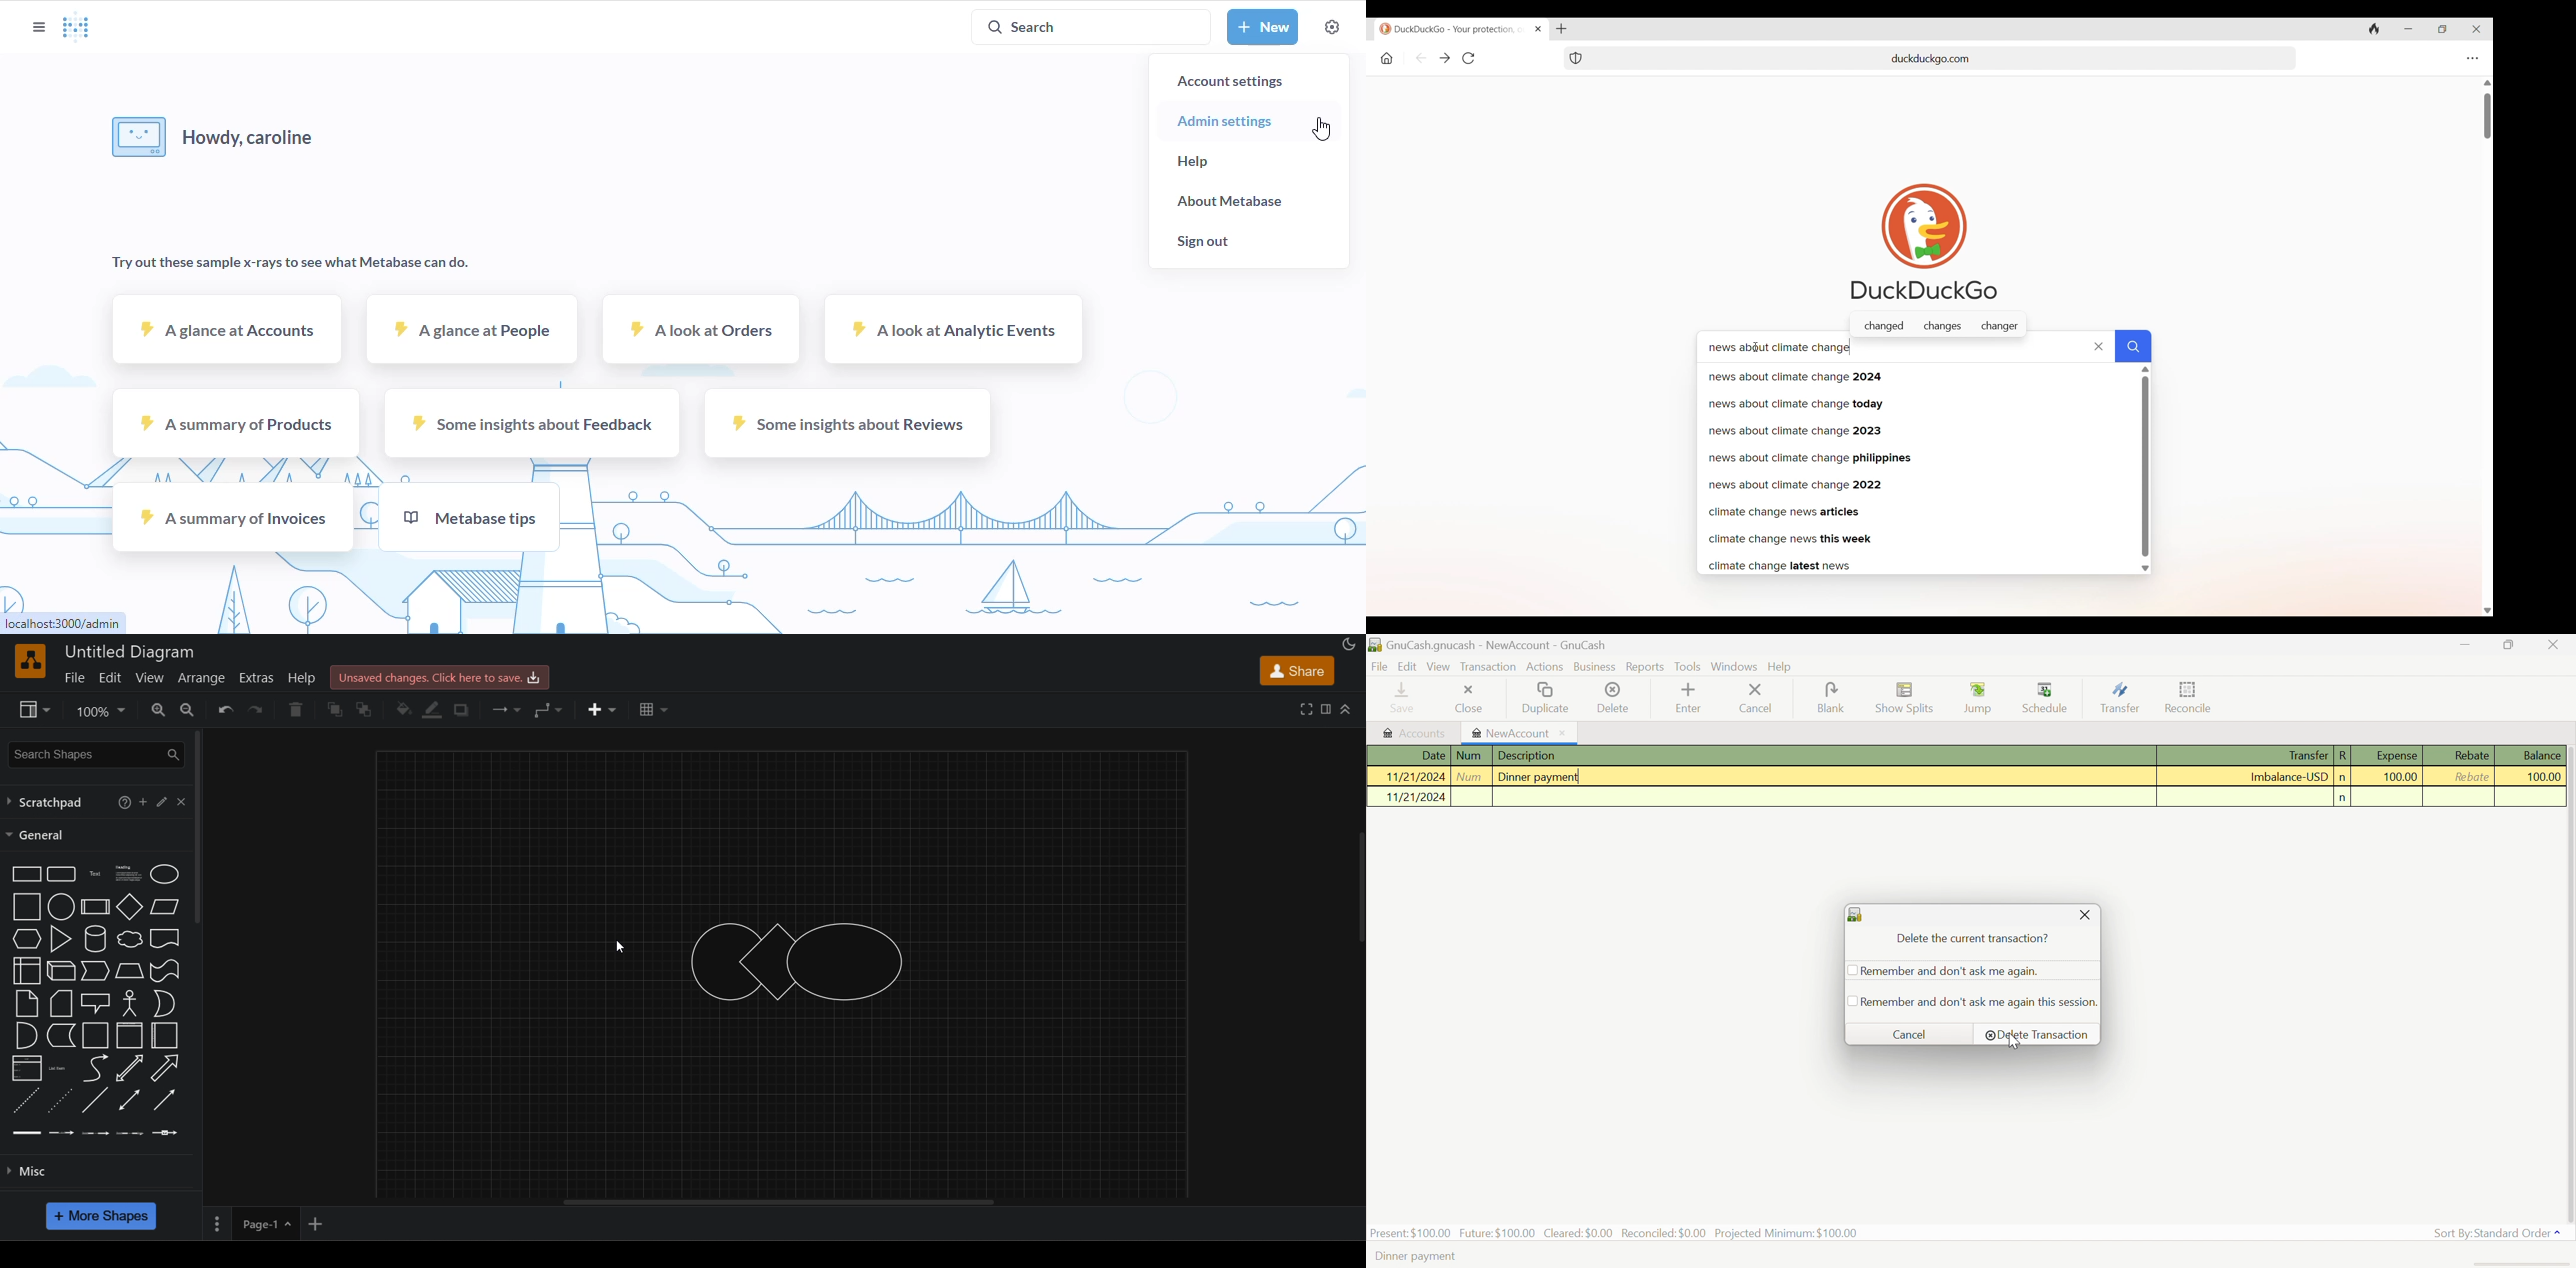 This screenshot has width=2576, height=1288. I want to click on Horizontal container, so click(165, 1037).